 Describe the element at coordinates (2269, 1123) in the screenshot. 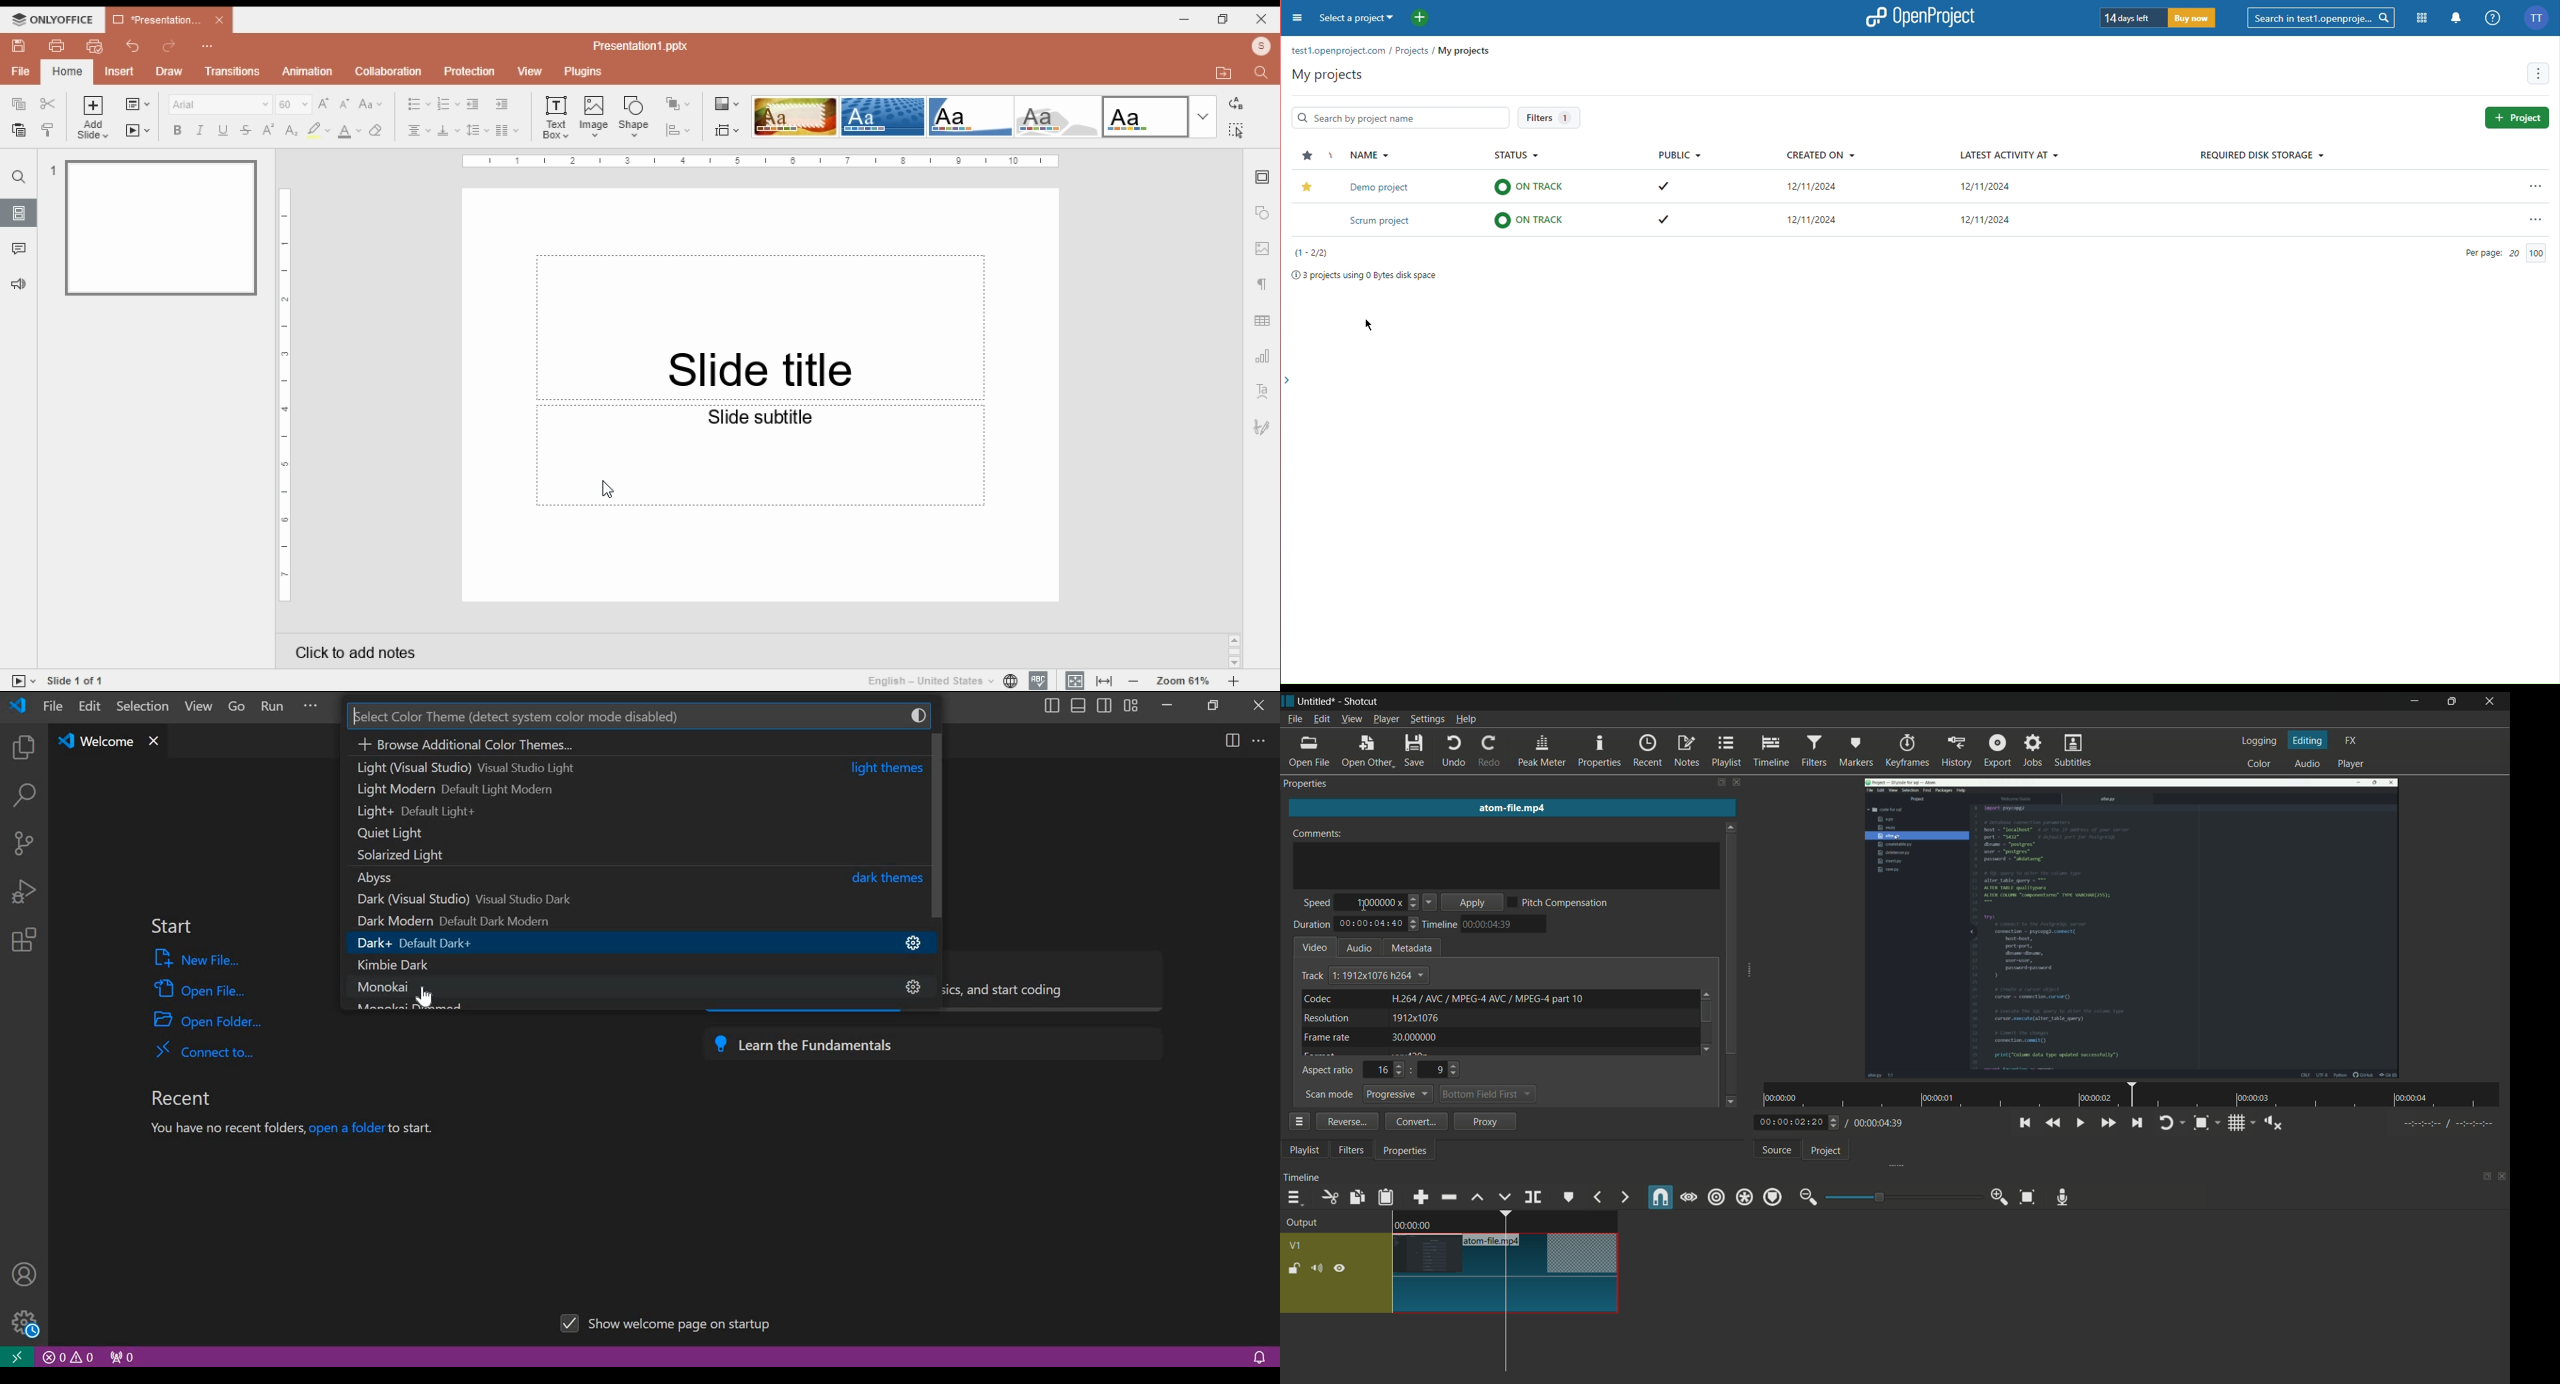

I see `show volume control` at that location.